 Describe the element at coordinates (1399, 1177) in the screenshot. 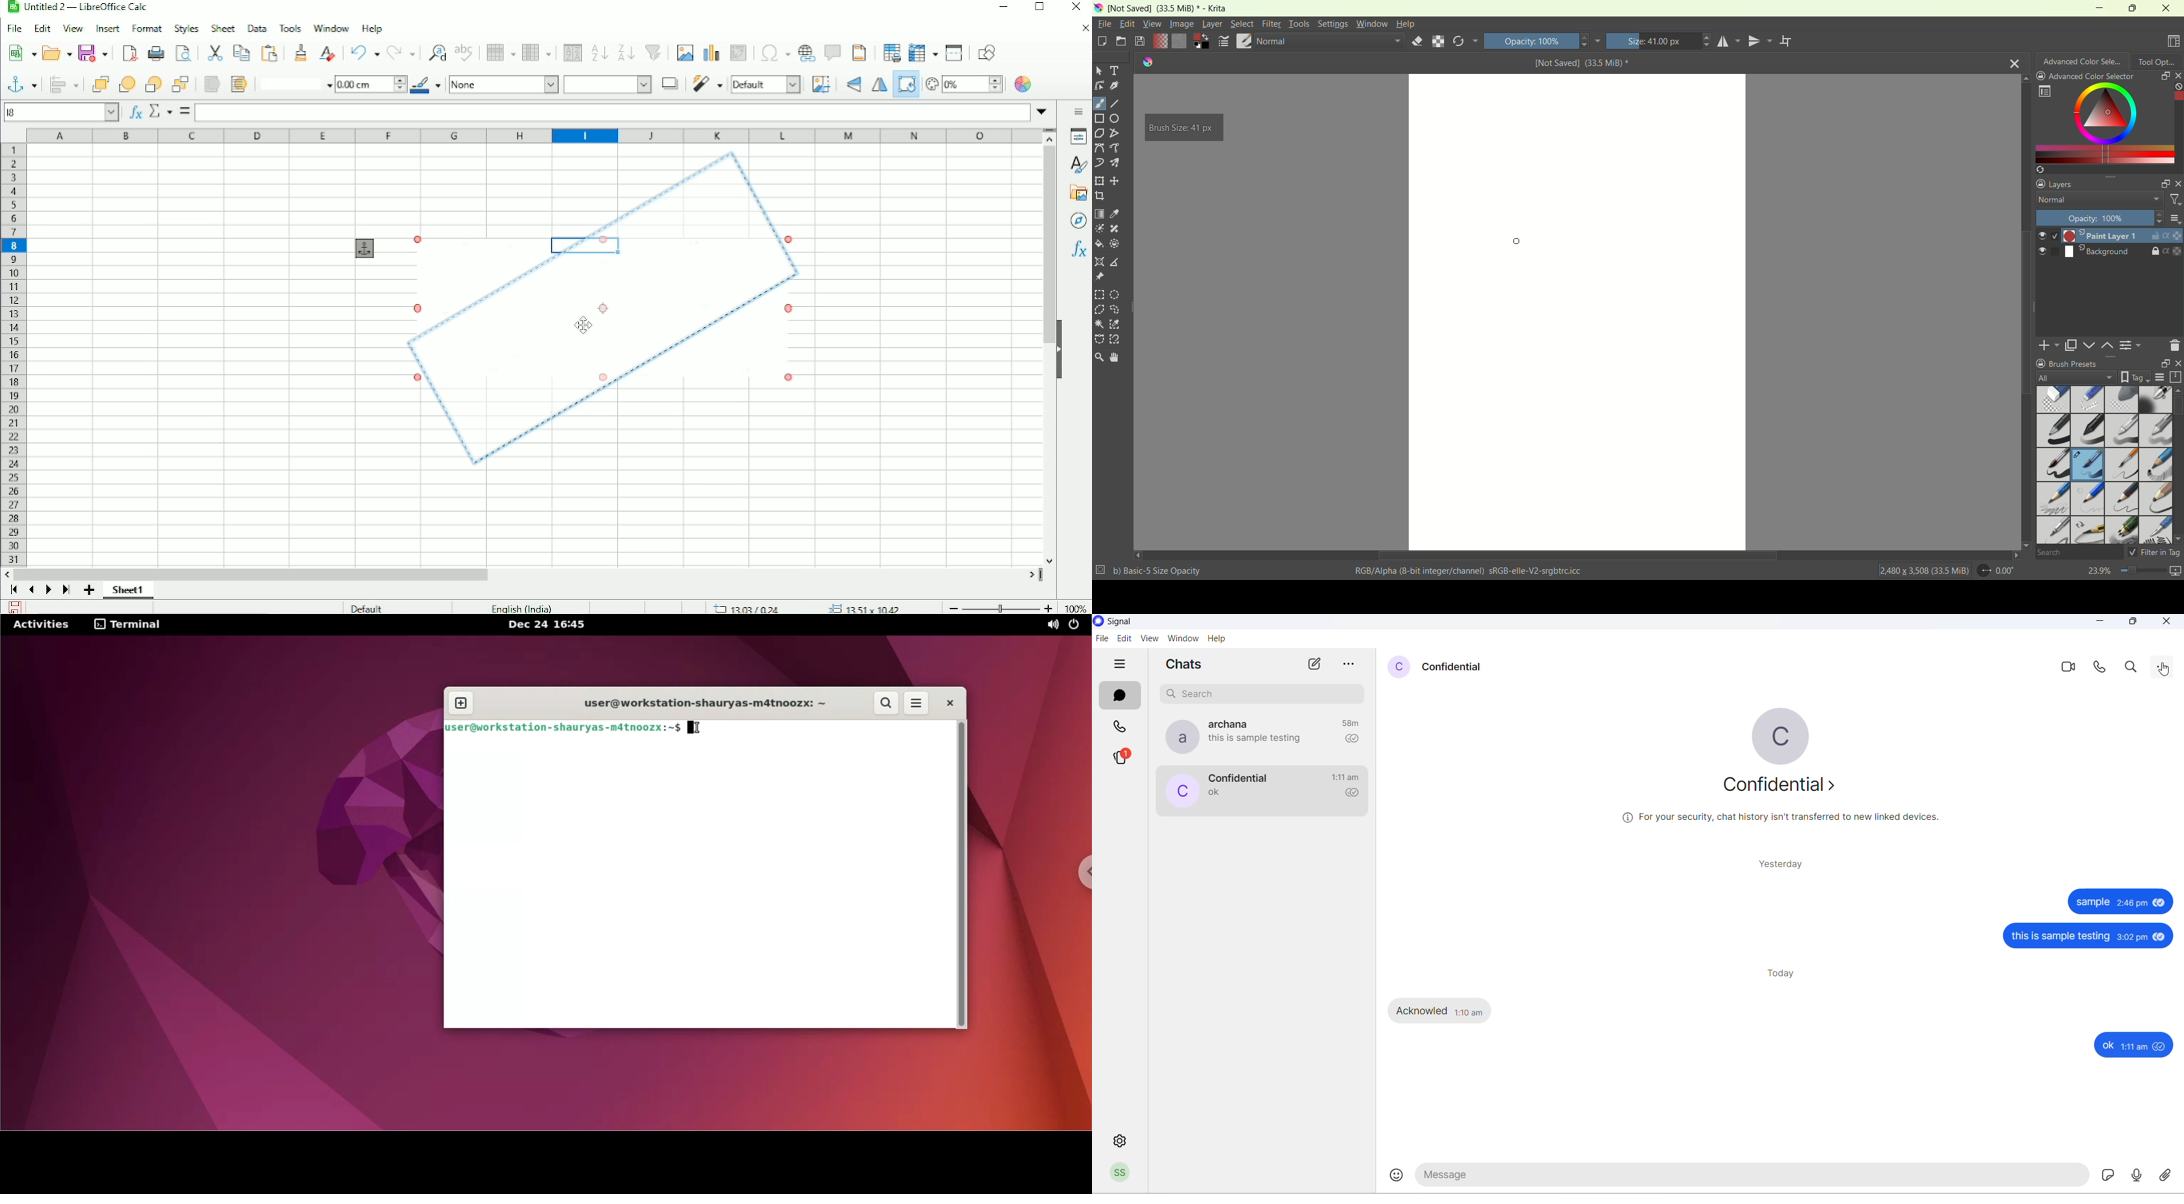

I see `emojis` at that location.